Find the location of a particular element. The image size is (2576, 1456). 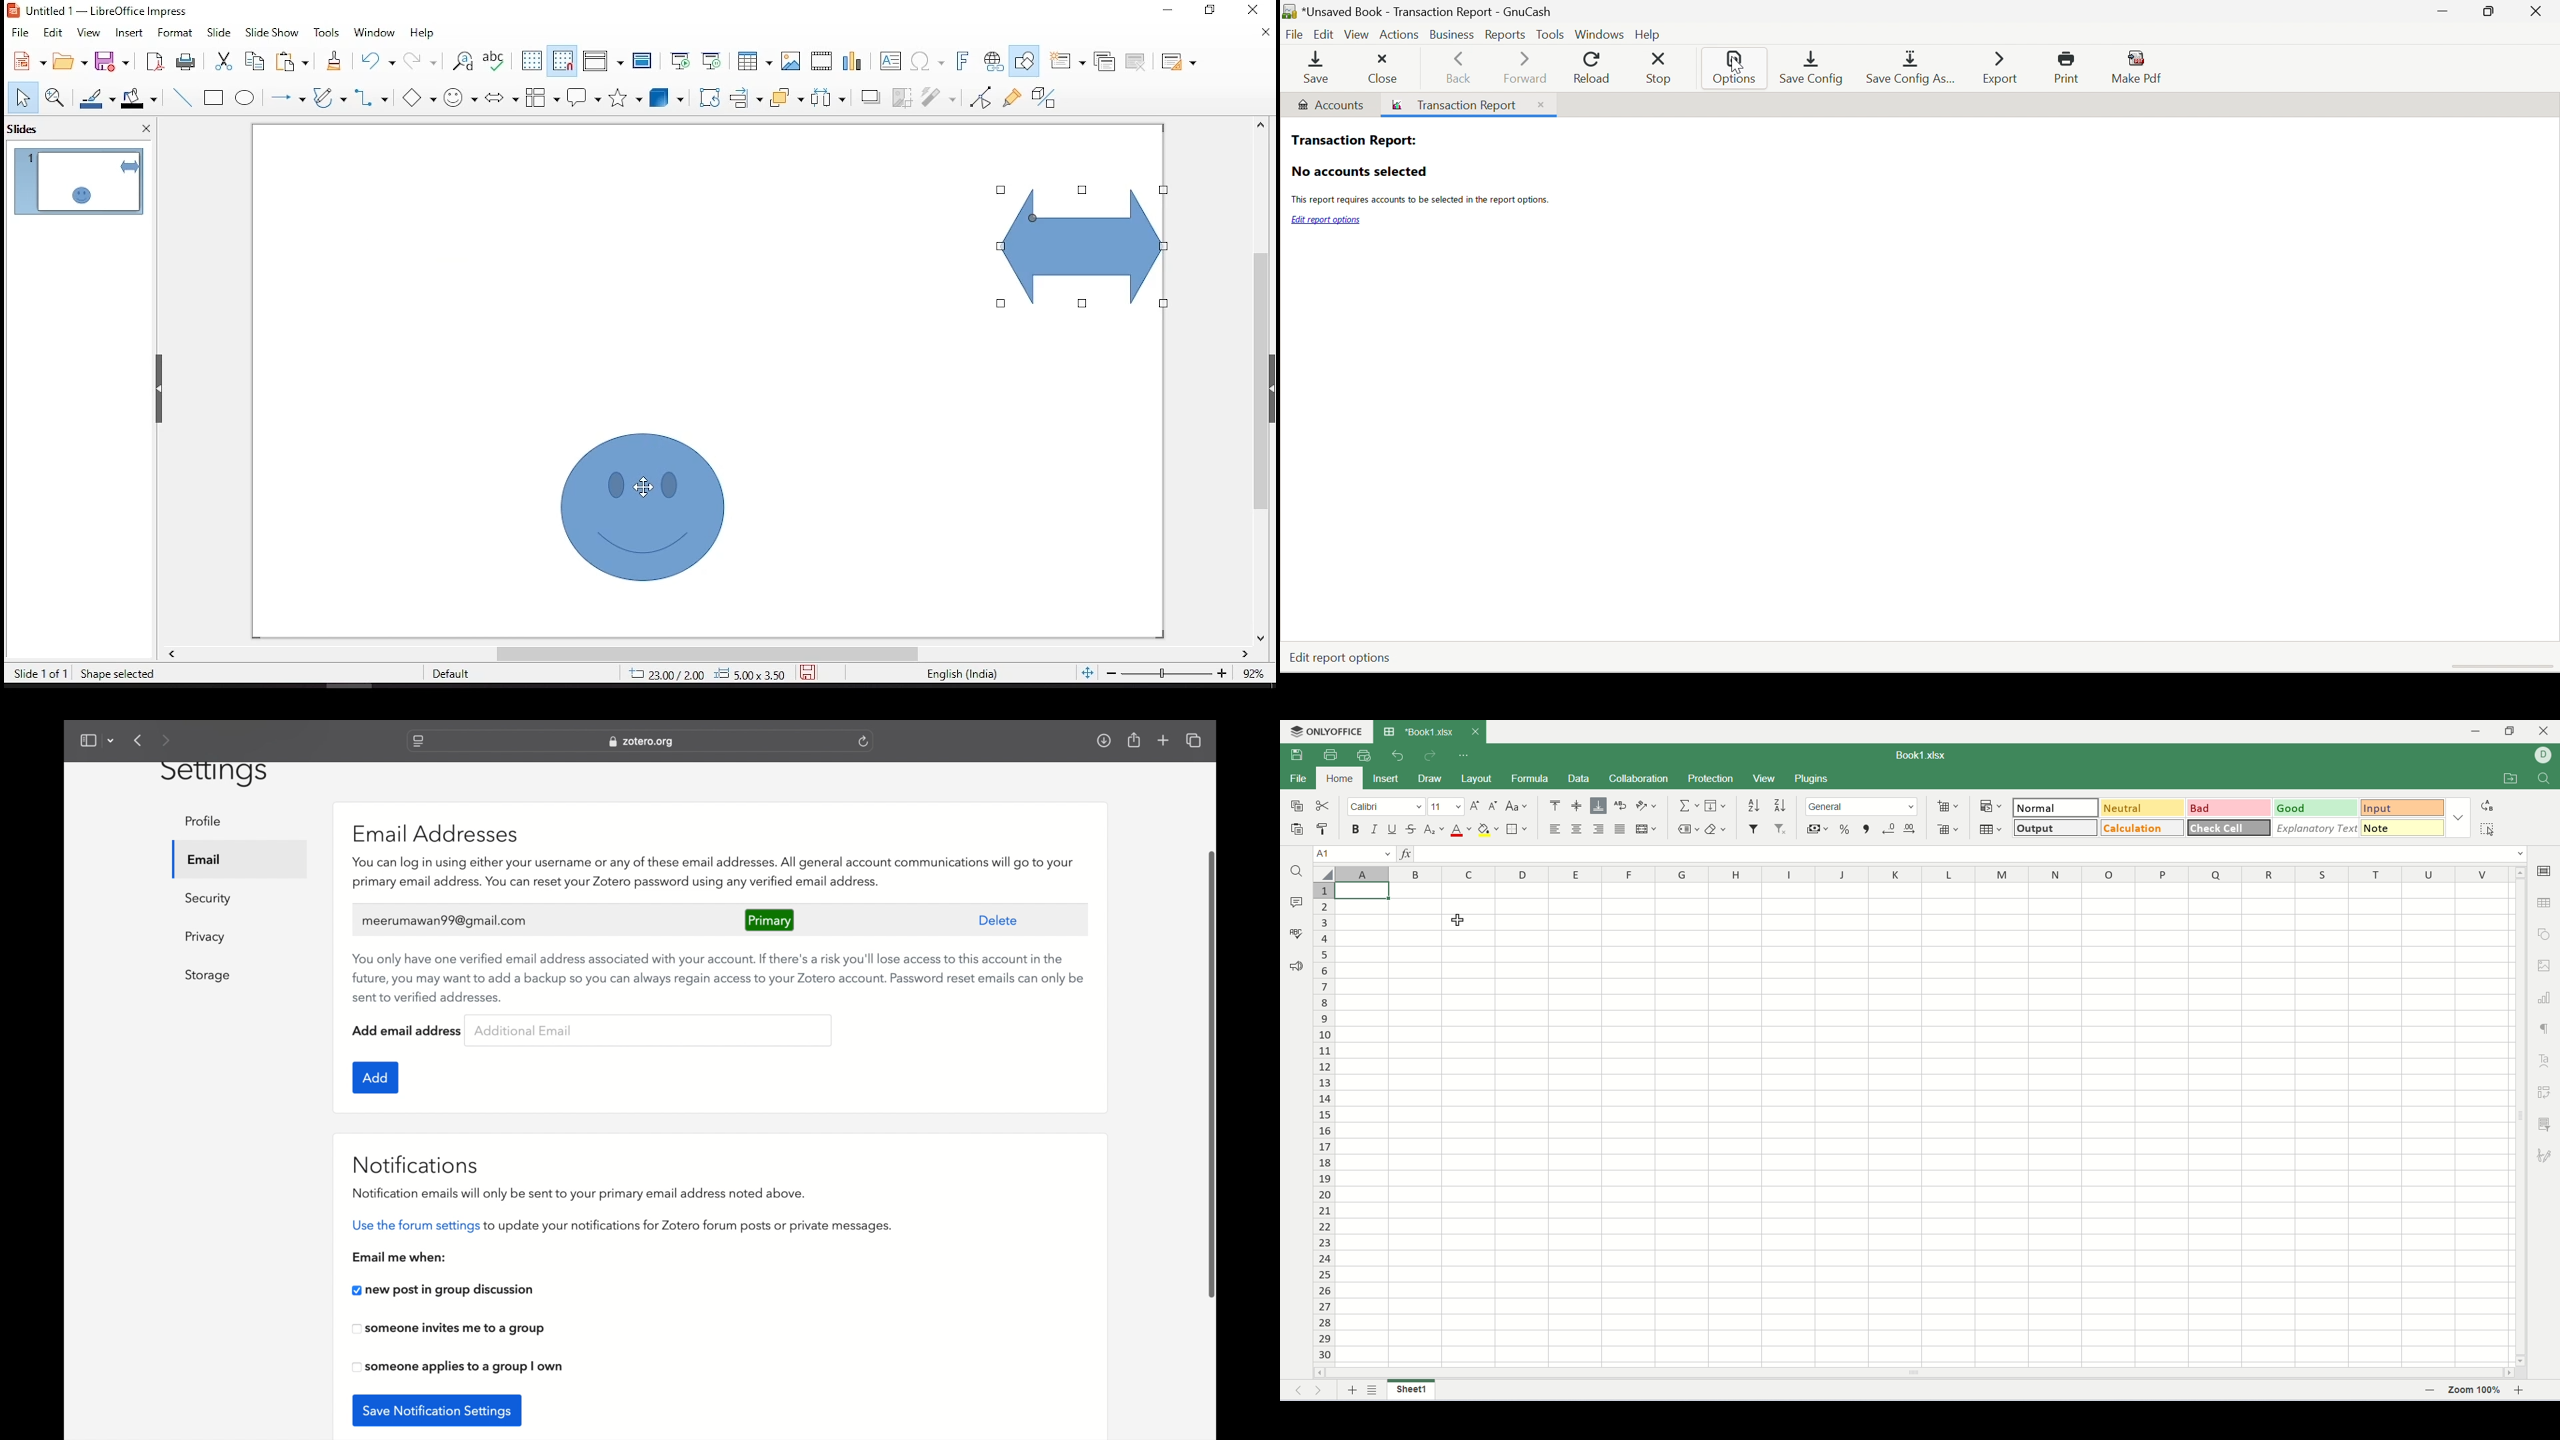

arrange is located at coordinates (785, 97).